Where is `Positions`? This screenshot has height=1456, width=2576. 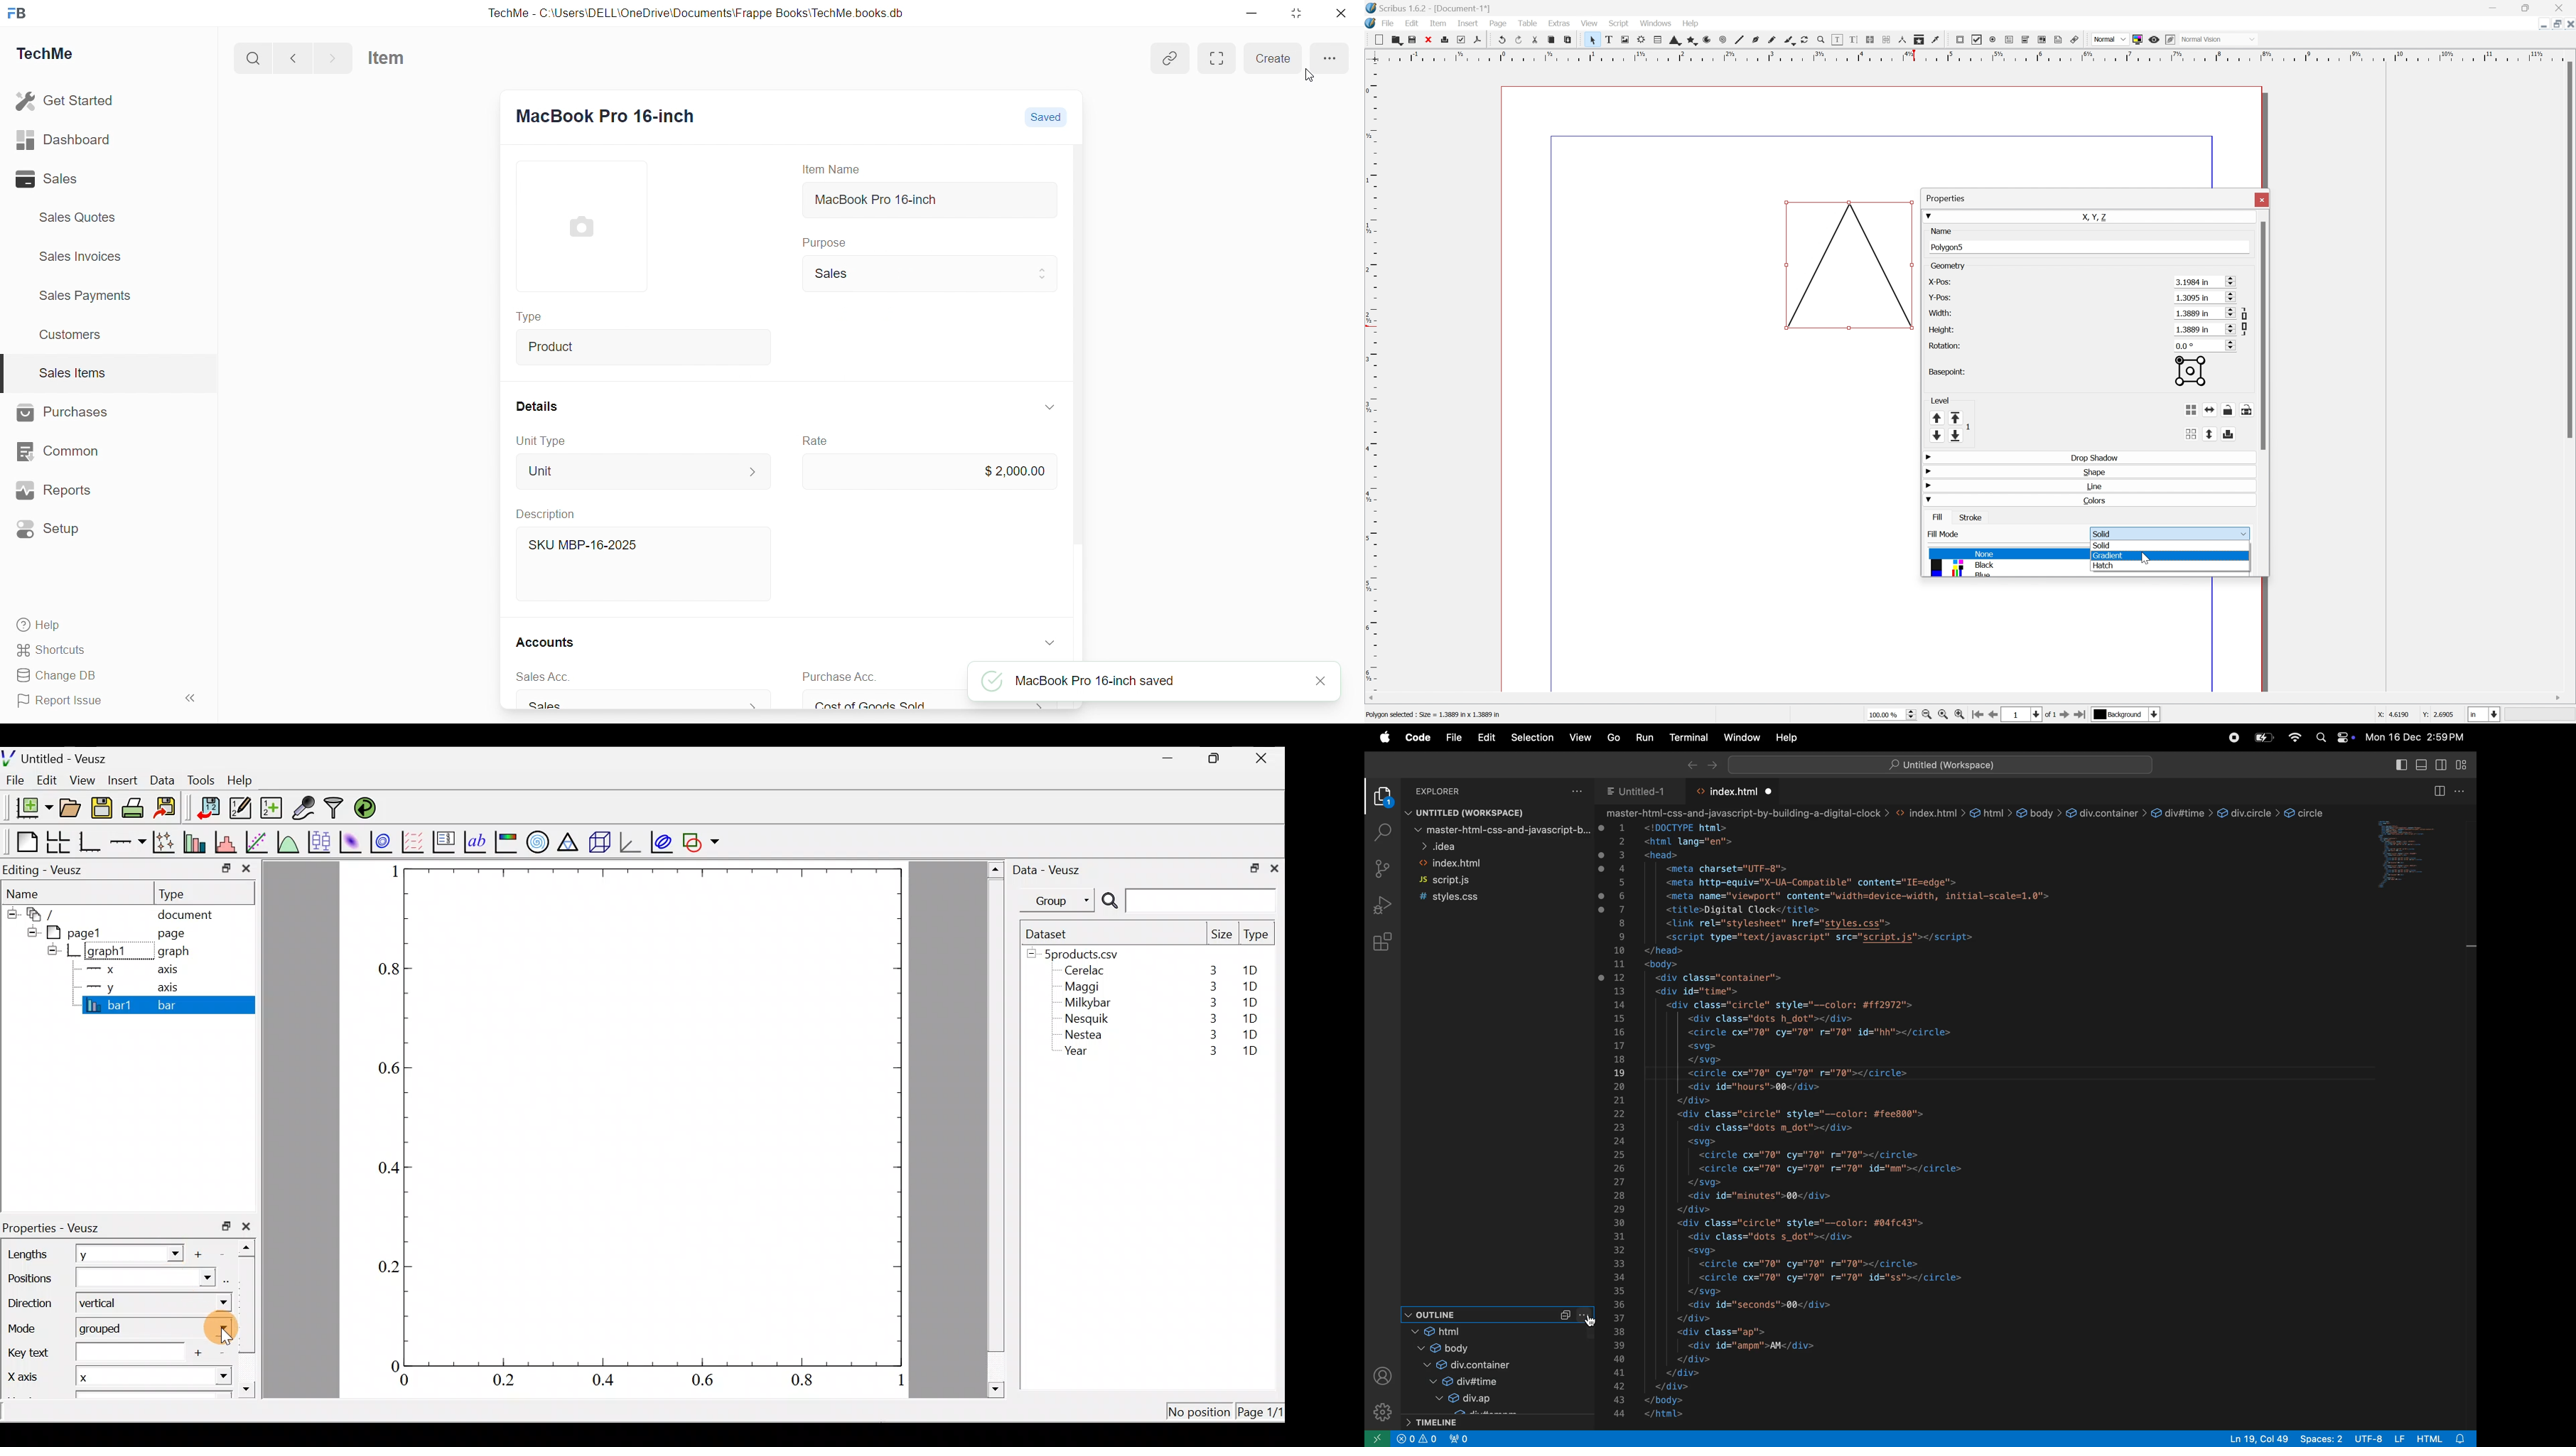
Positions is located at coordinates (109, 1281).